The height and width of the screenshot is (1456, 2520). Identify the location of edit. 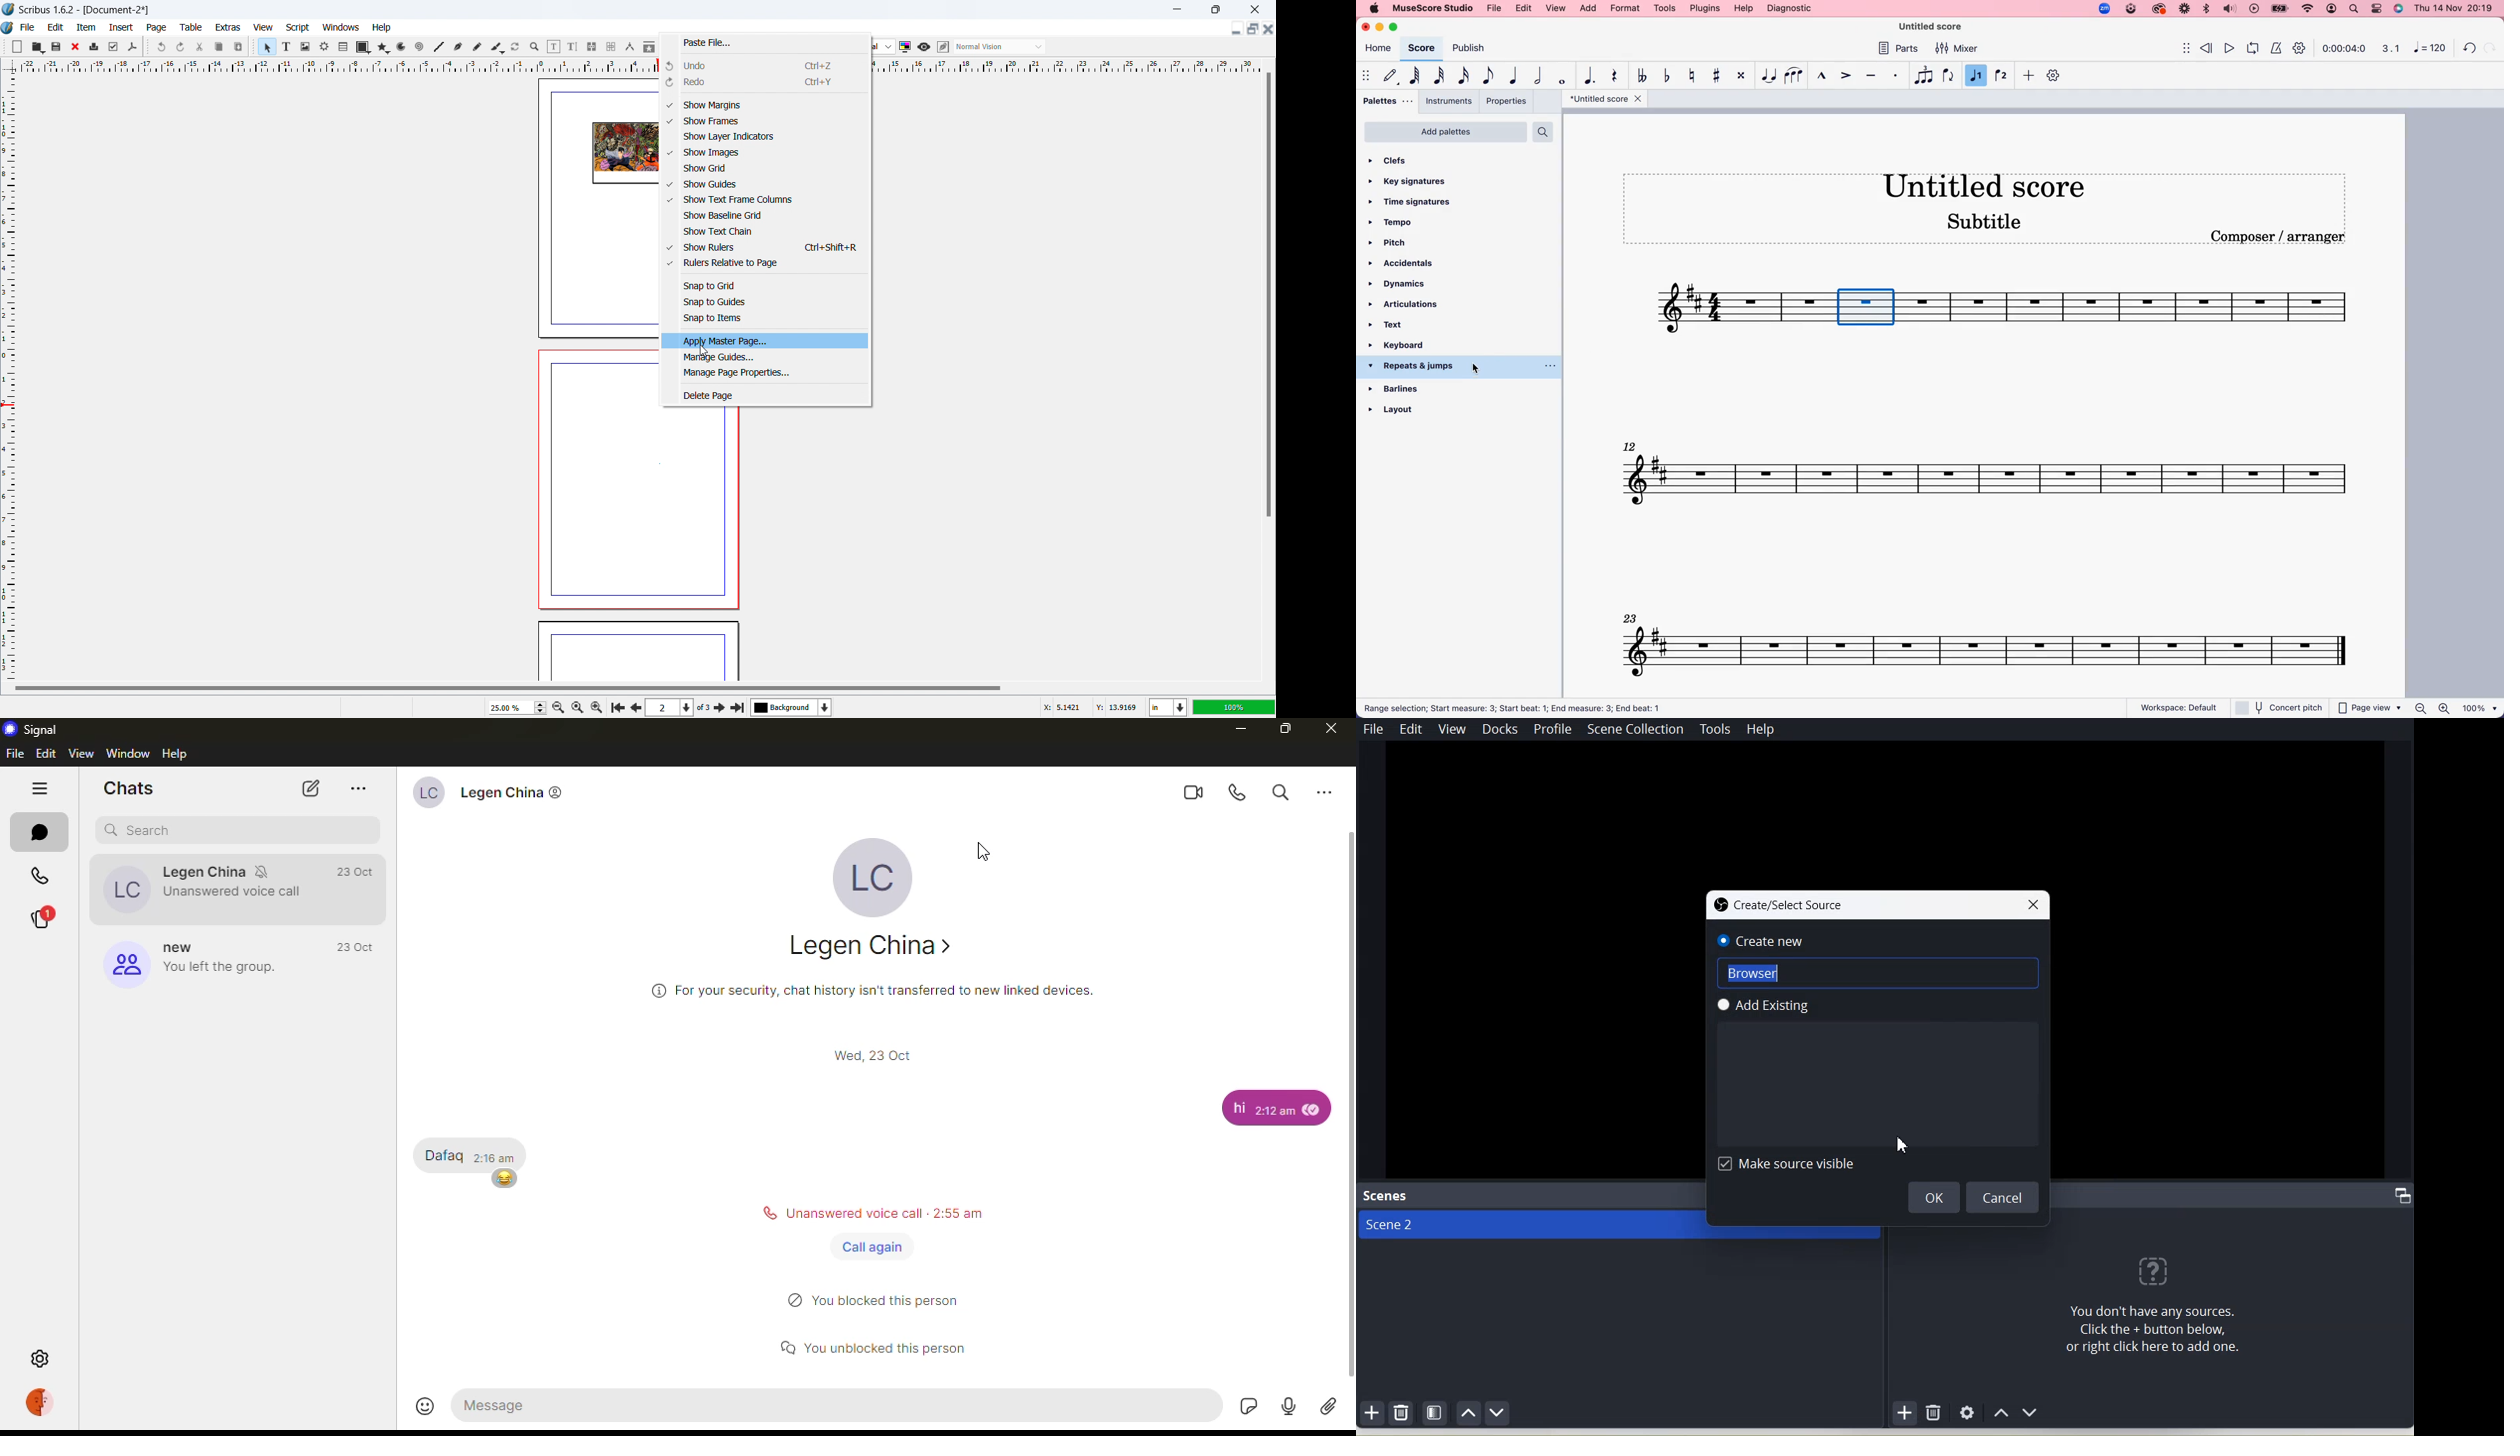
(46, 751).